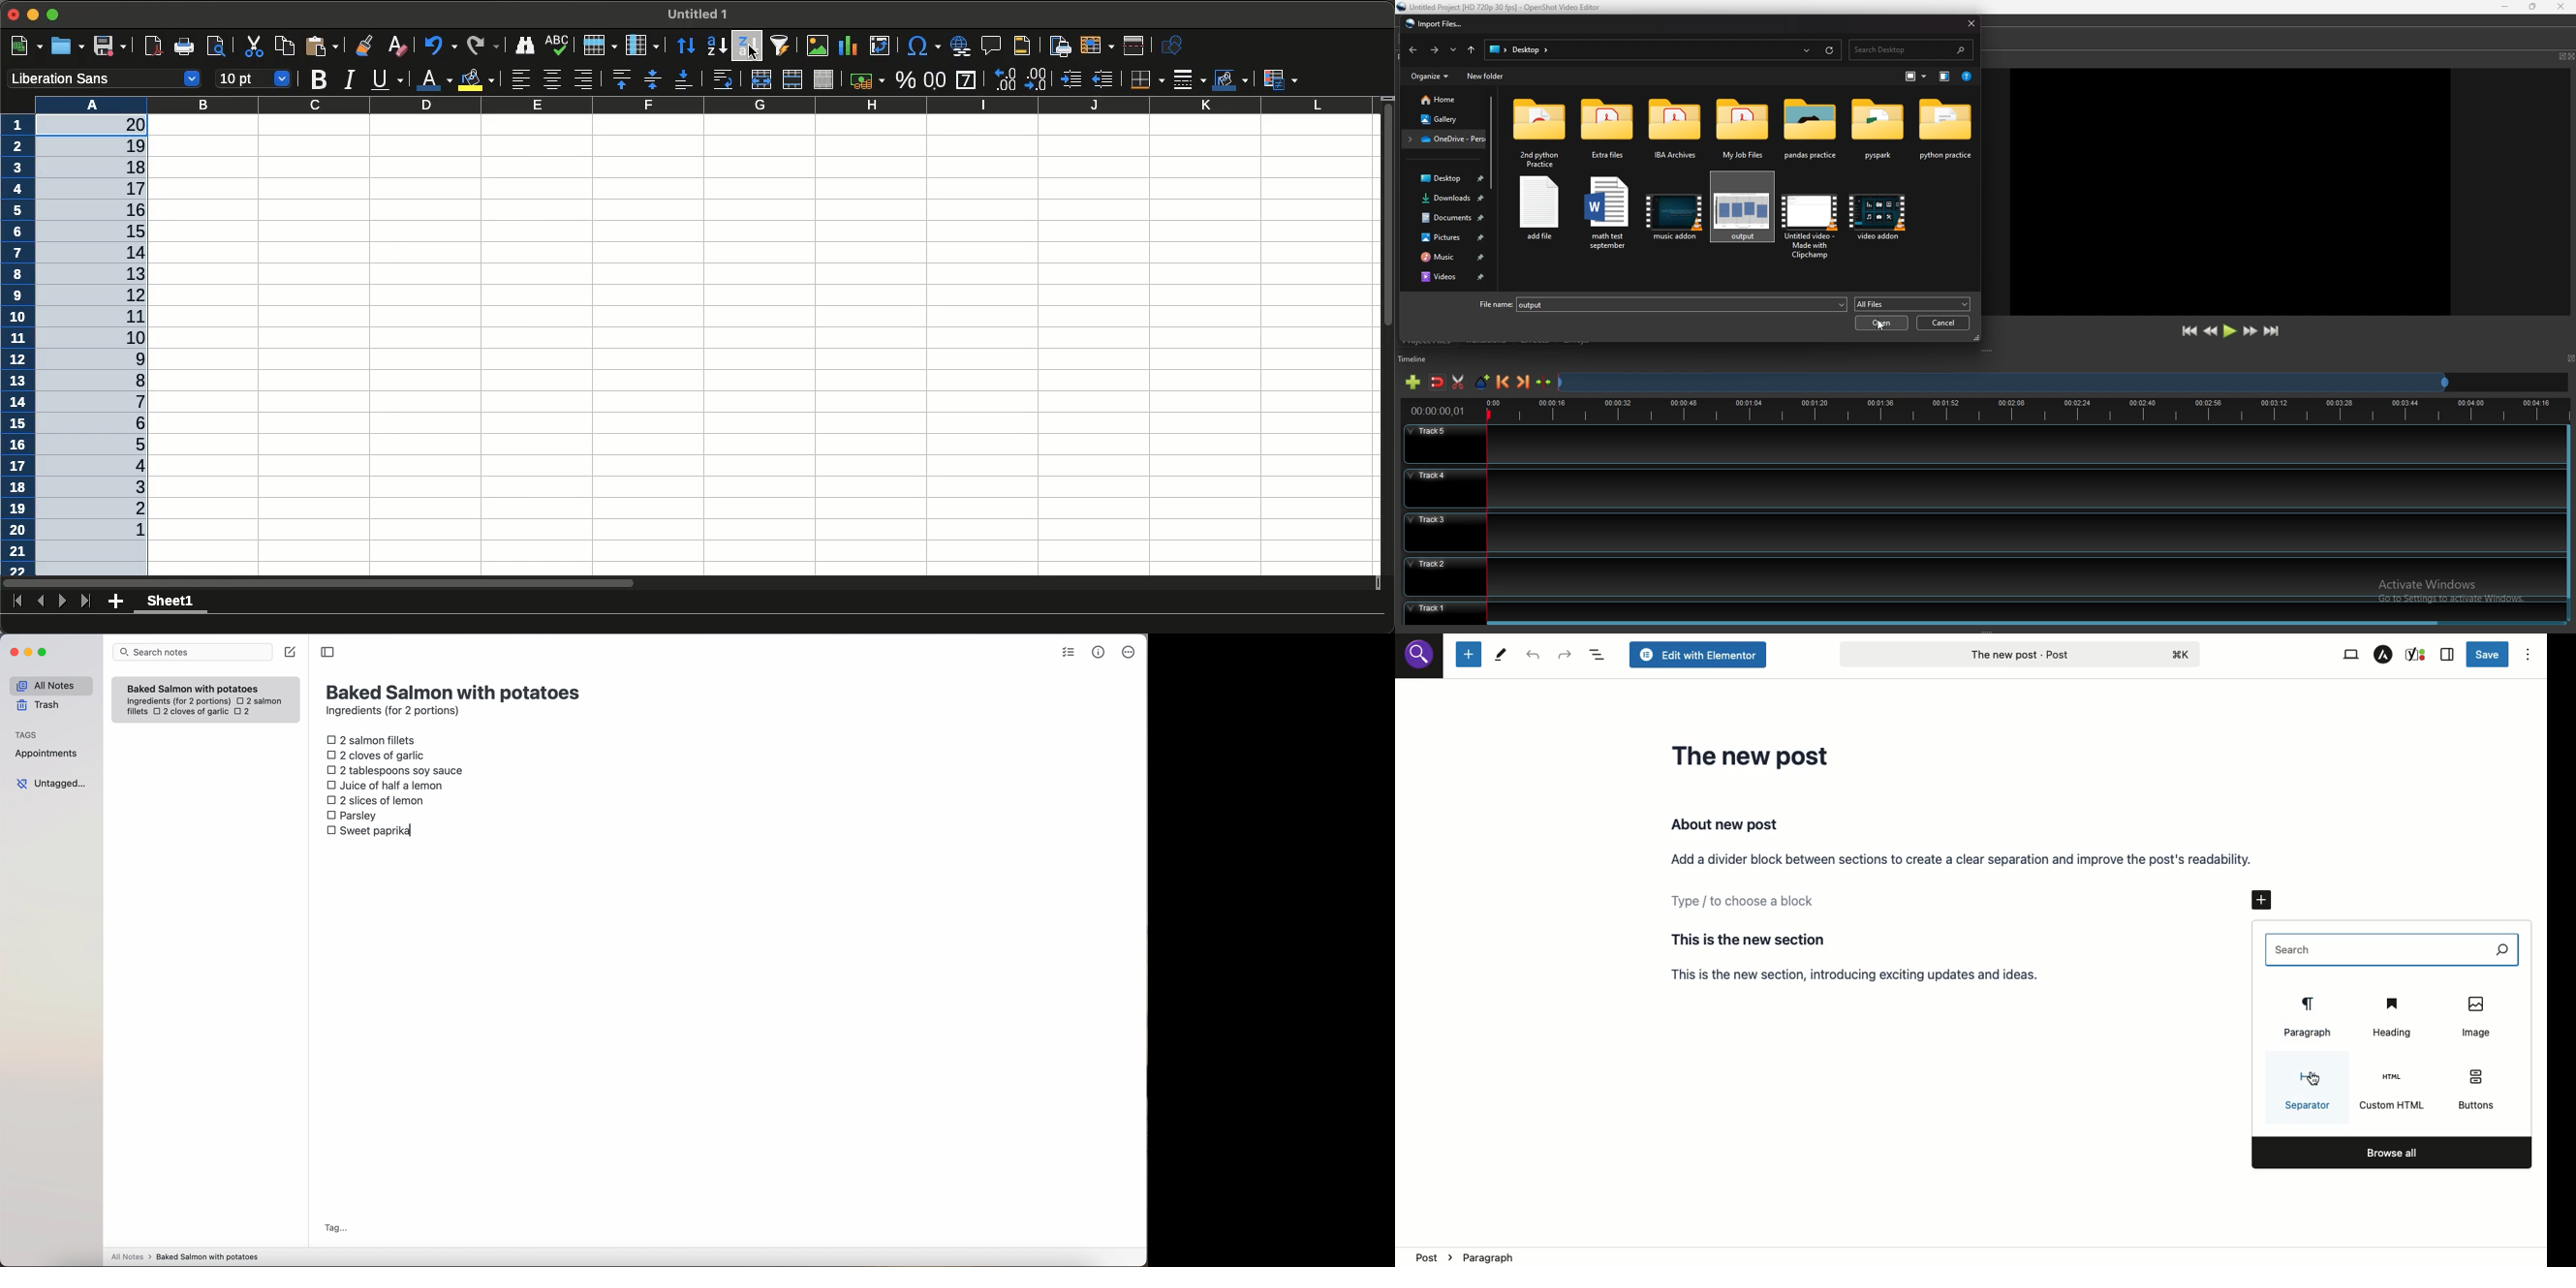 The image size is (2576, 1288). I want to click on Yoast, so click(2417, 653).